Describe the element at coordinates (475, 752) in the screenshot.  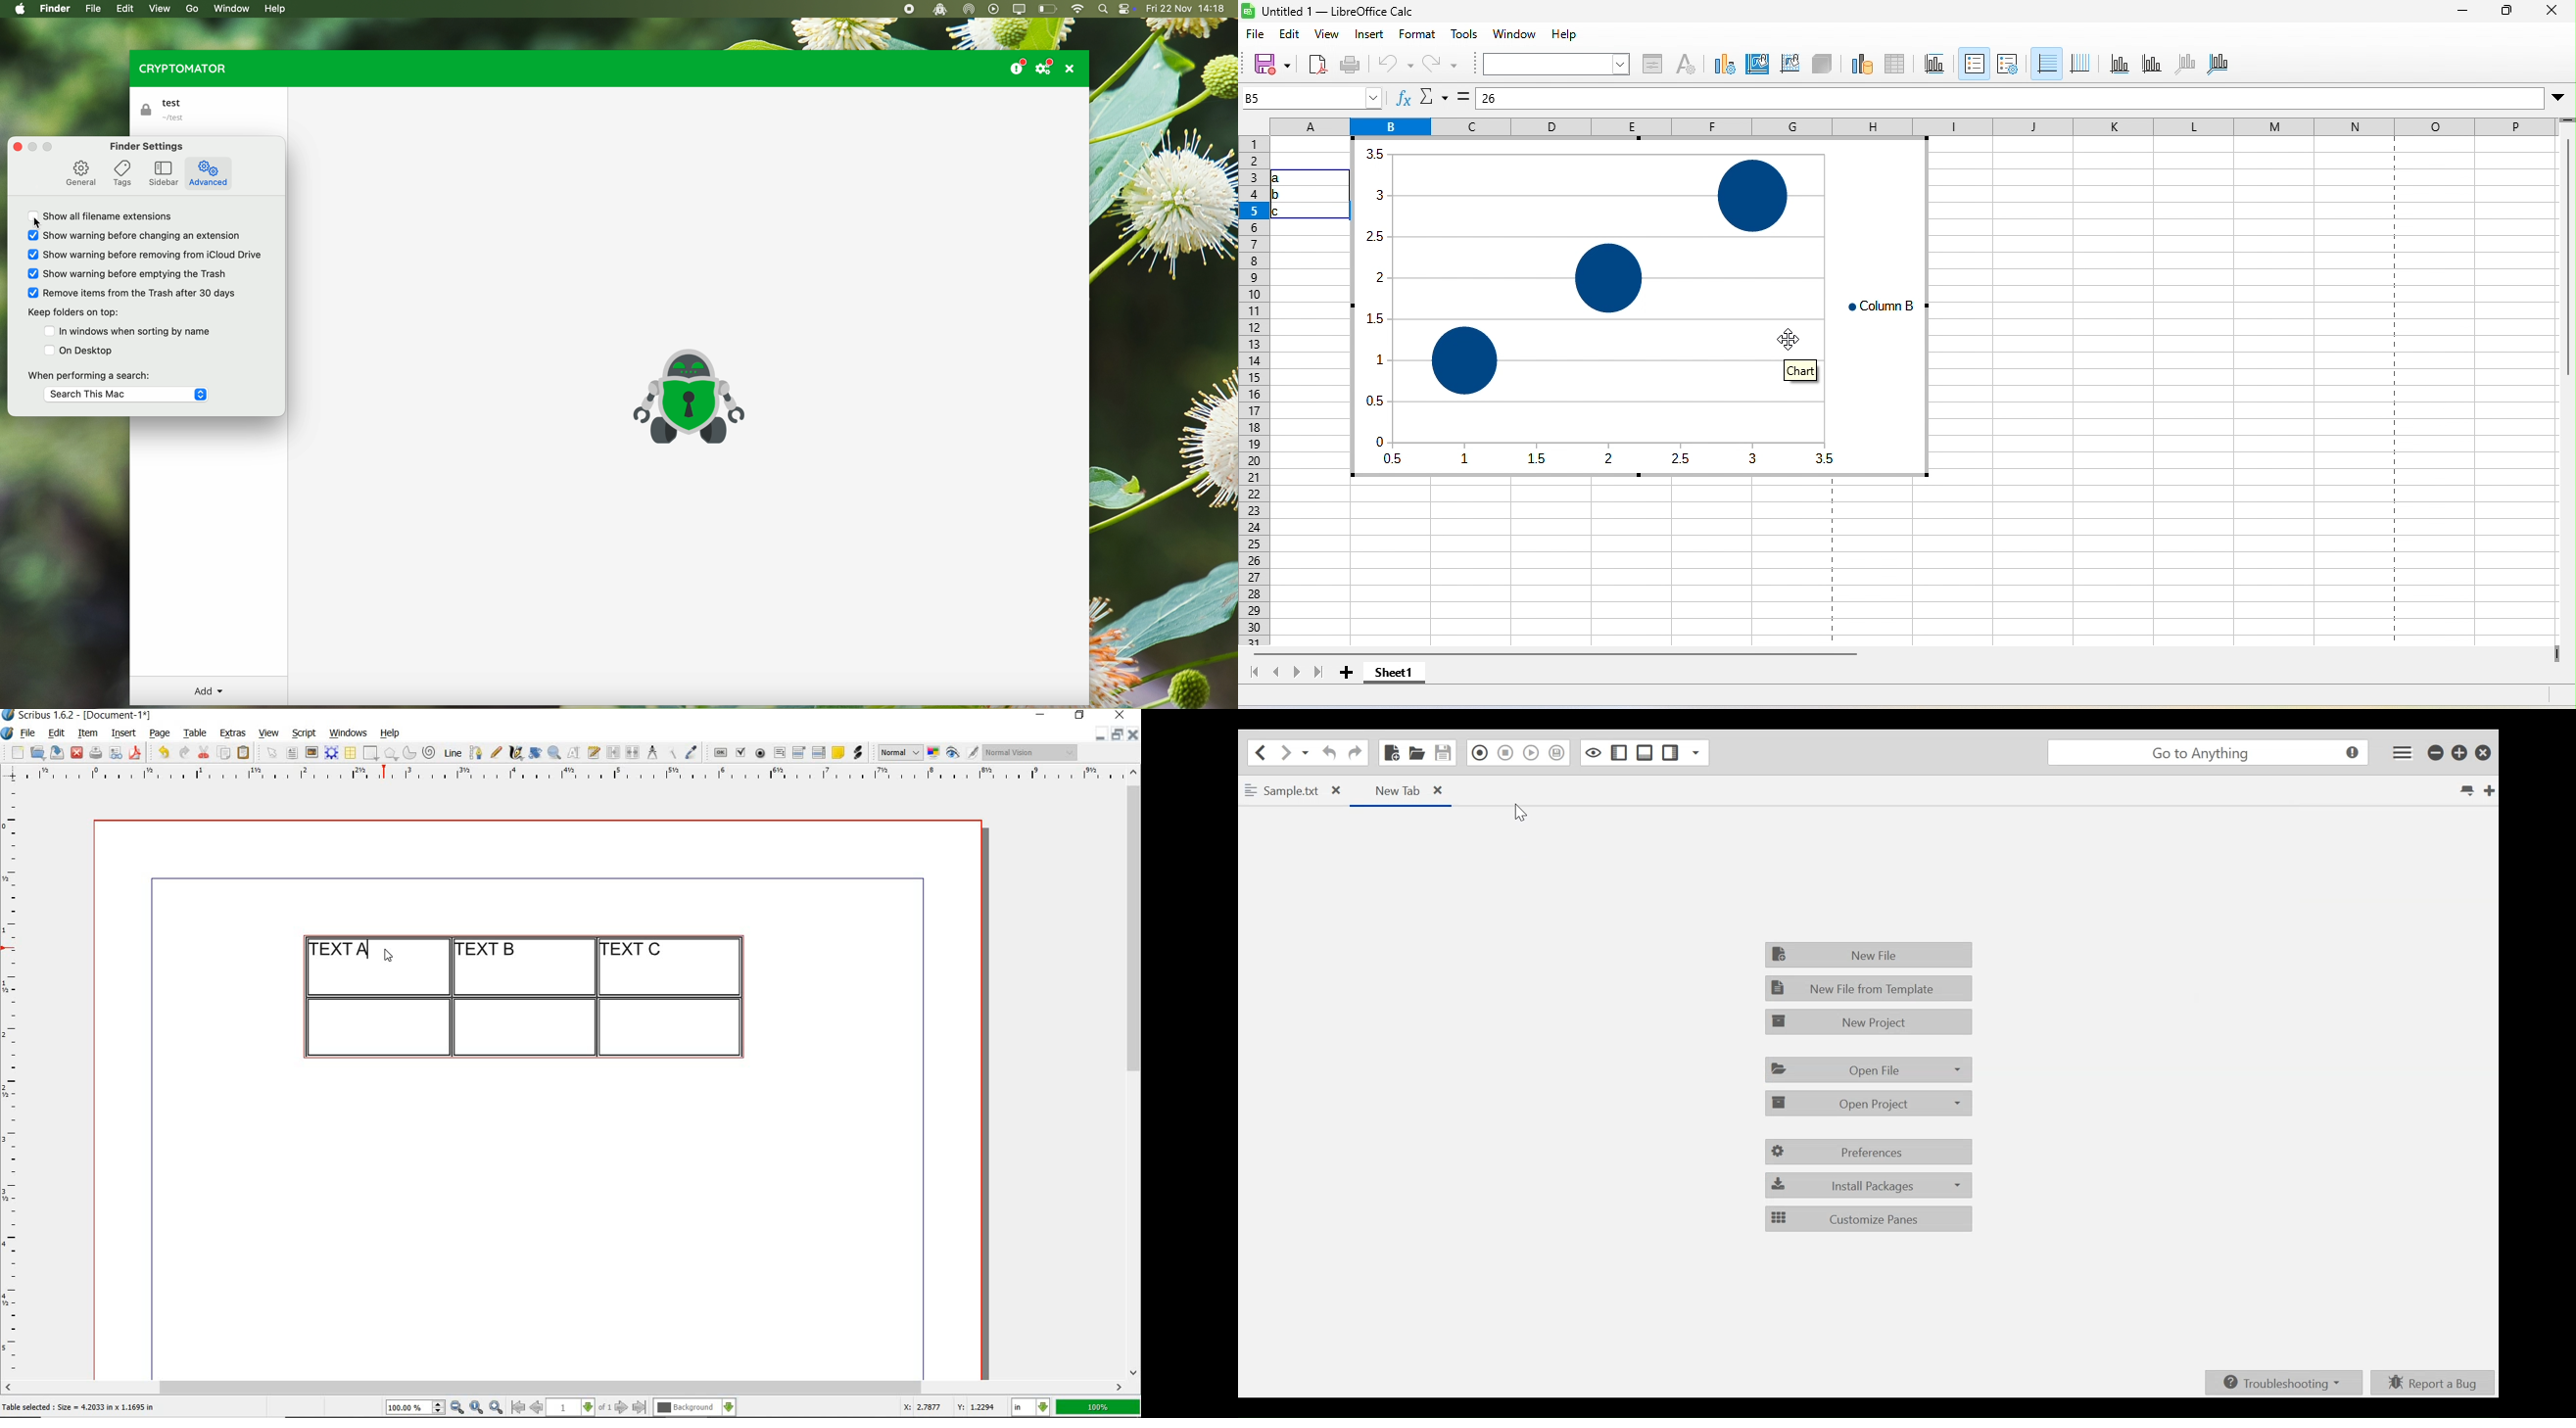
I see `Bezier curve` at that location.